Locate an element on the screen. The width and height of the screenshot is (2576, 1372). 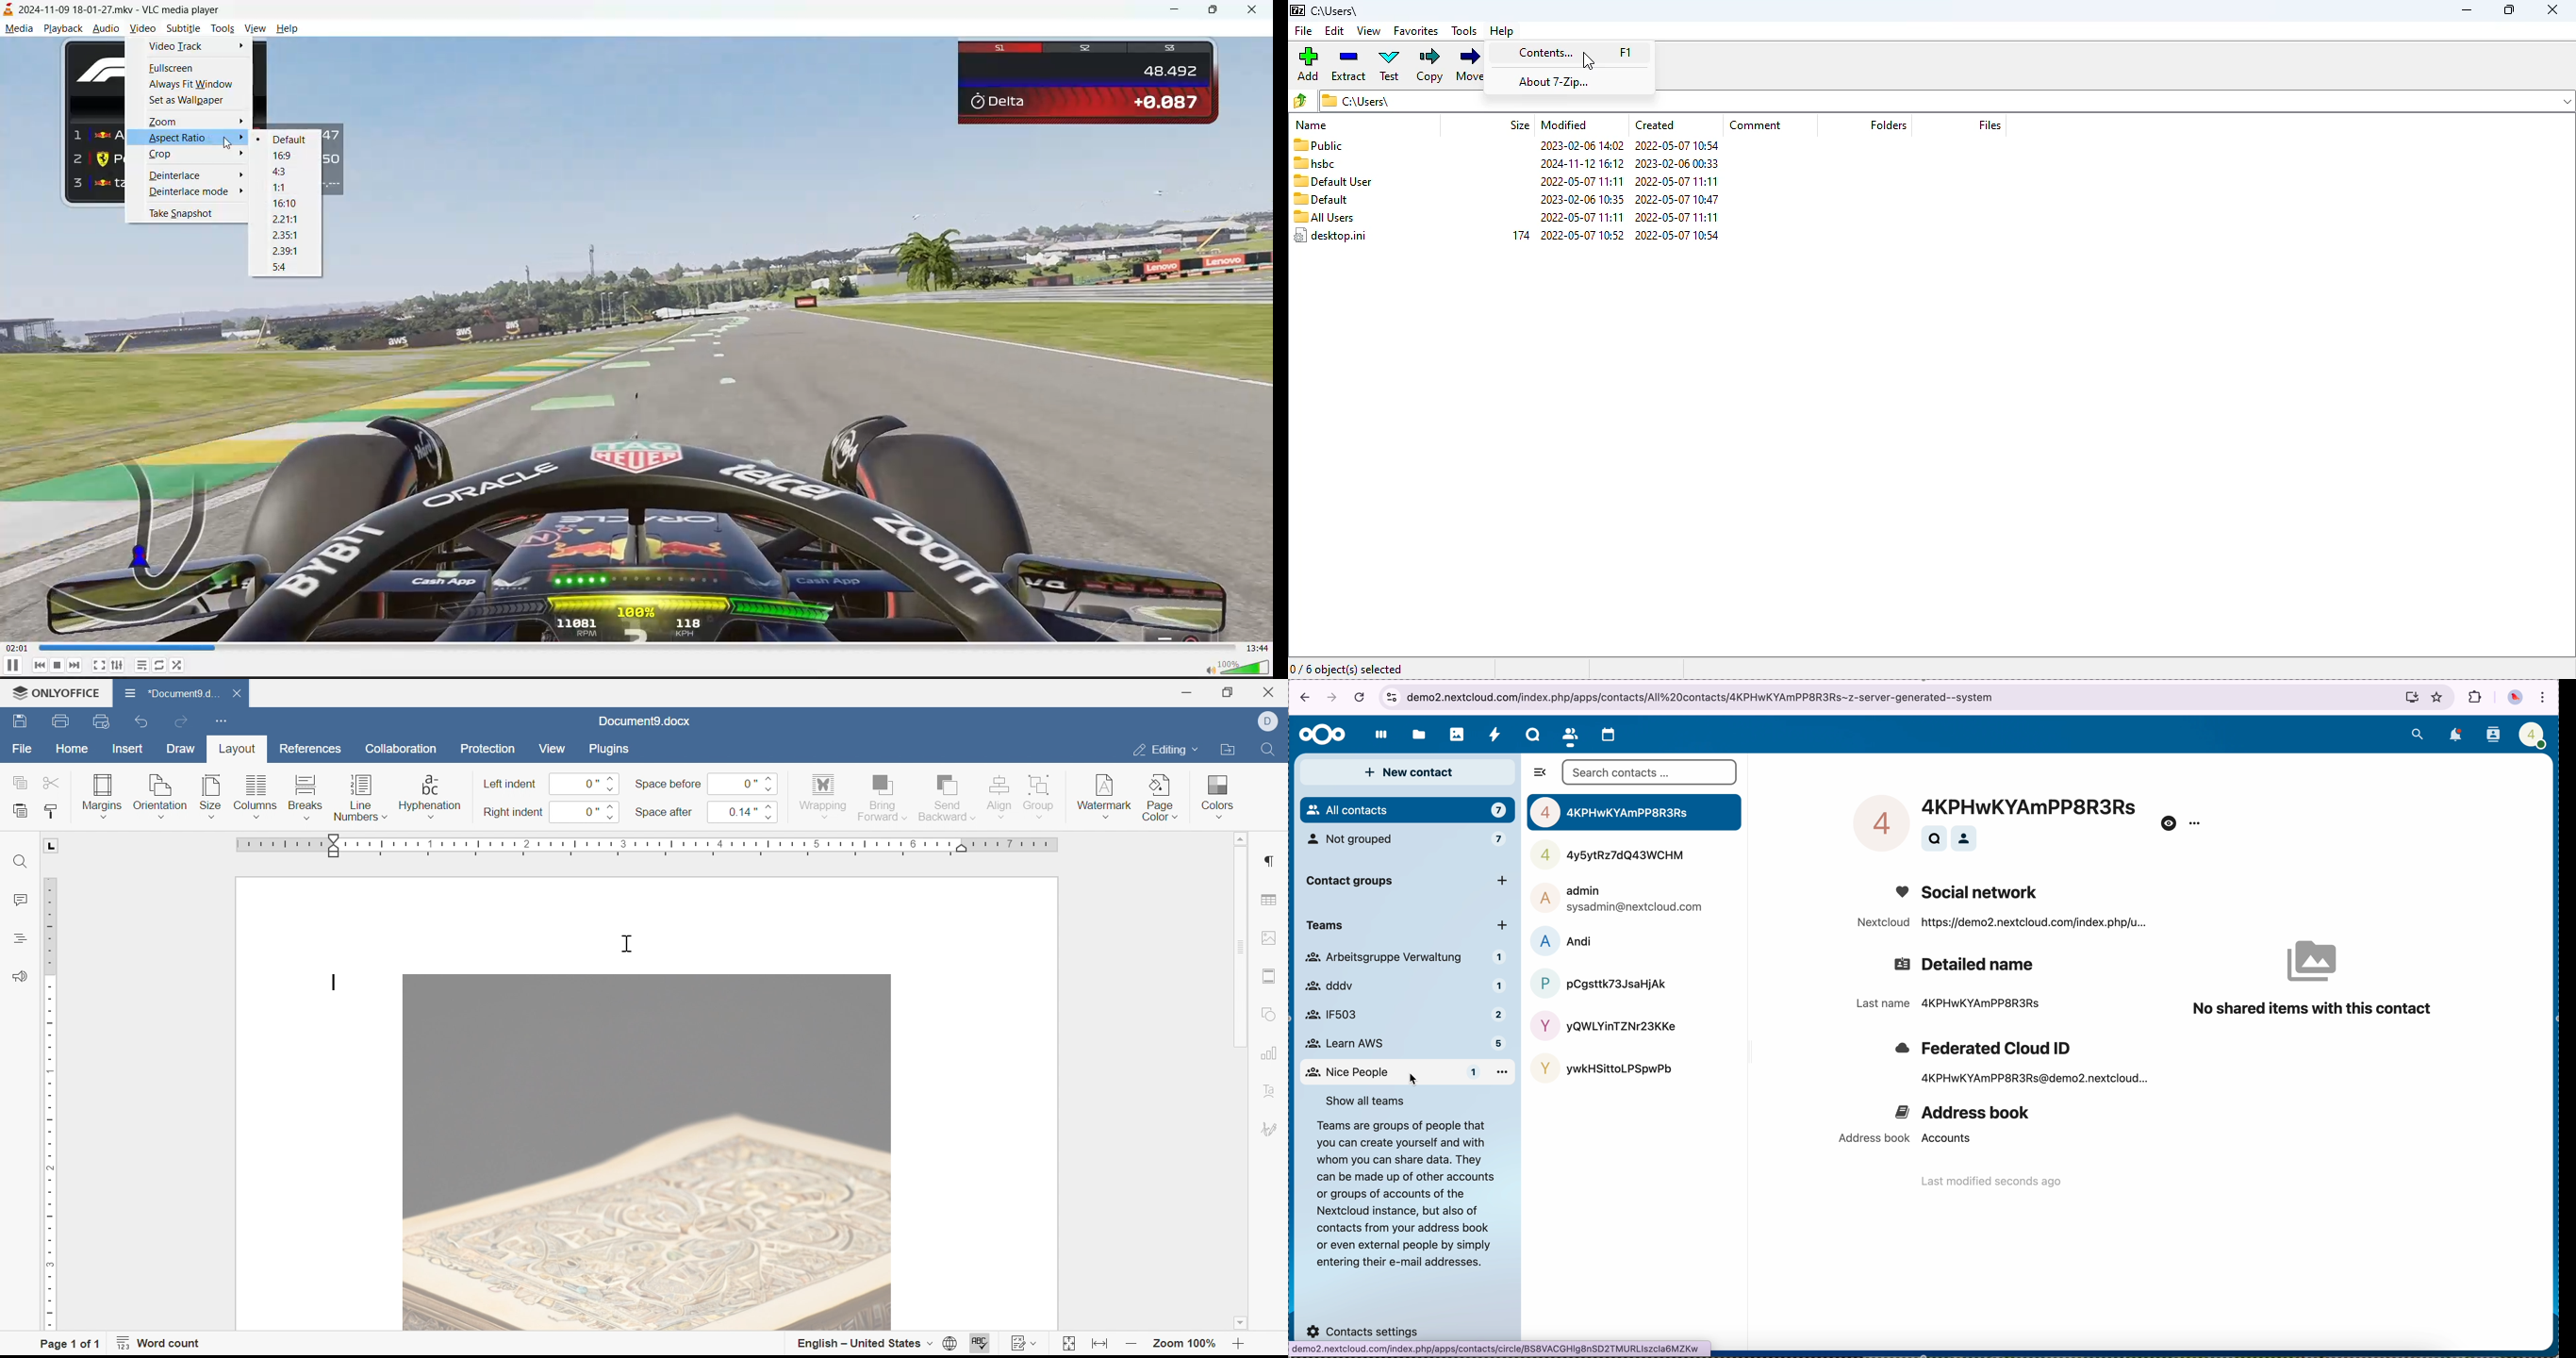
margins is located at coordinates (101, 795).